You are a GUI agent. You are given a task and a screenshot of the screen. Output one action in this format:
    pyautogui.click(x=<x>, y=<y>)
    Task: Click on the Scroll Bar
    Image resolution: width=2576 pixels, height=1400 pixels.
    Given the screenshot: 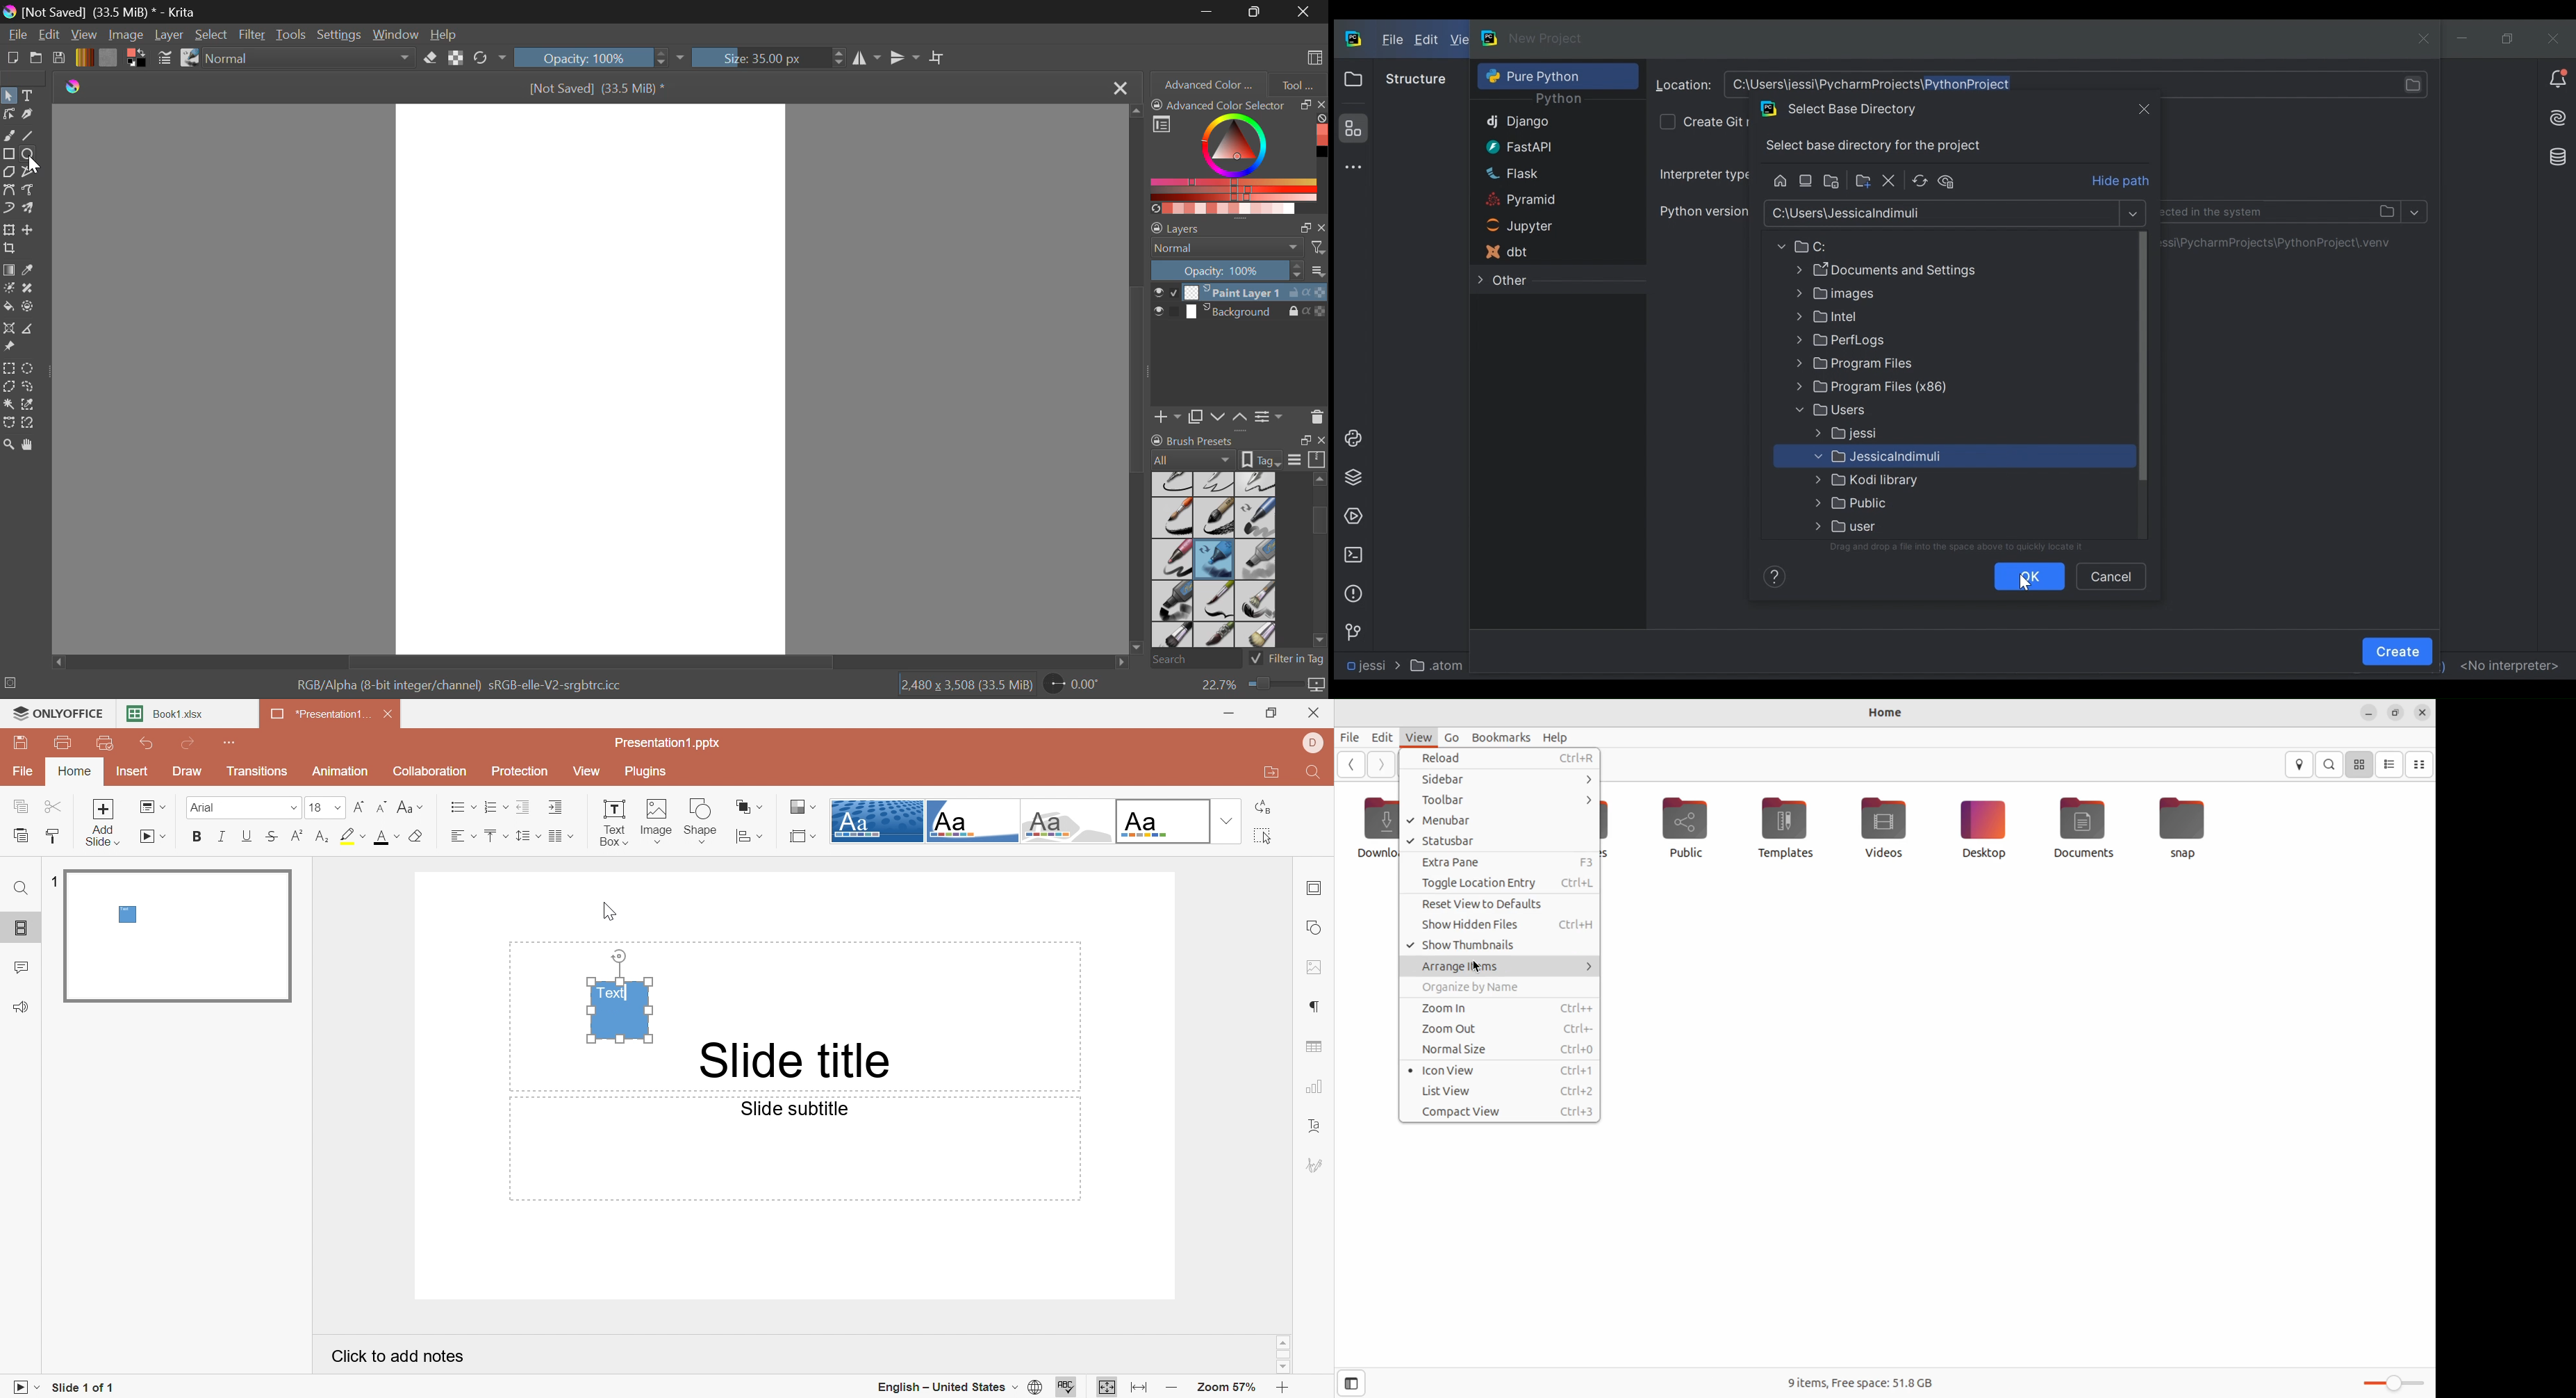 What is the action you would take?
    pyautogui.click(x=587, y=662)
    